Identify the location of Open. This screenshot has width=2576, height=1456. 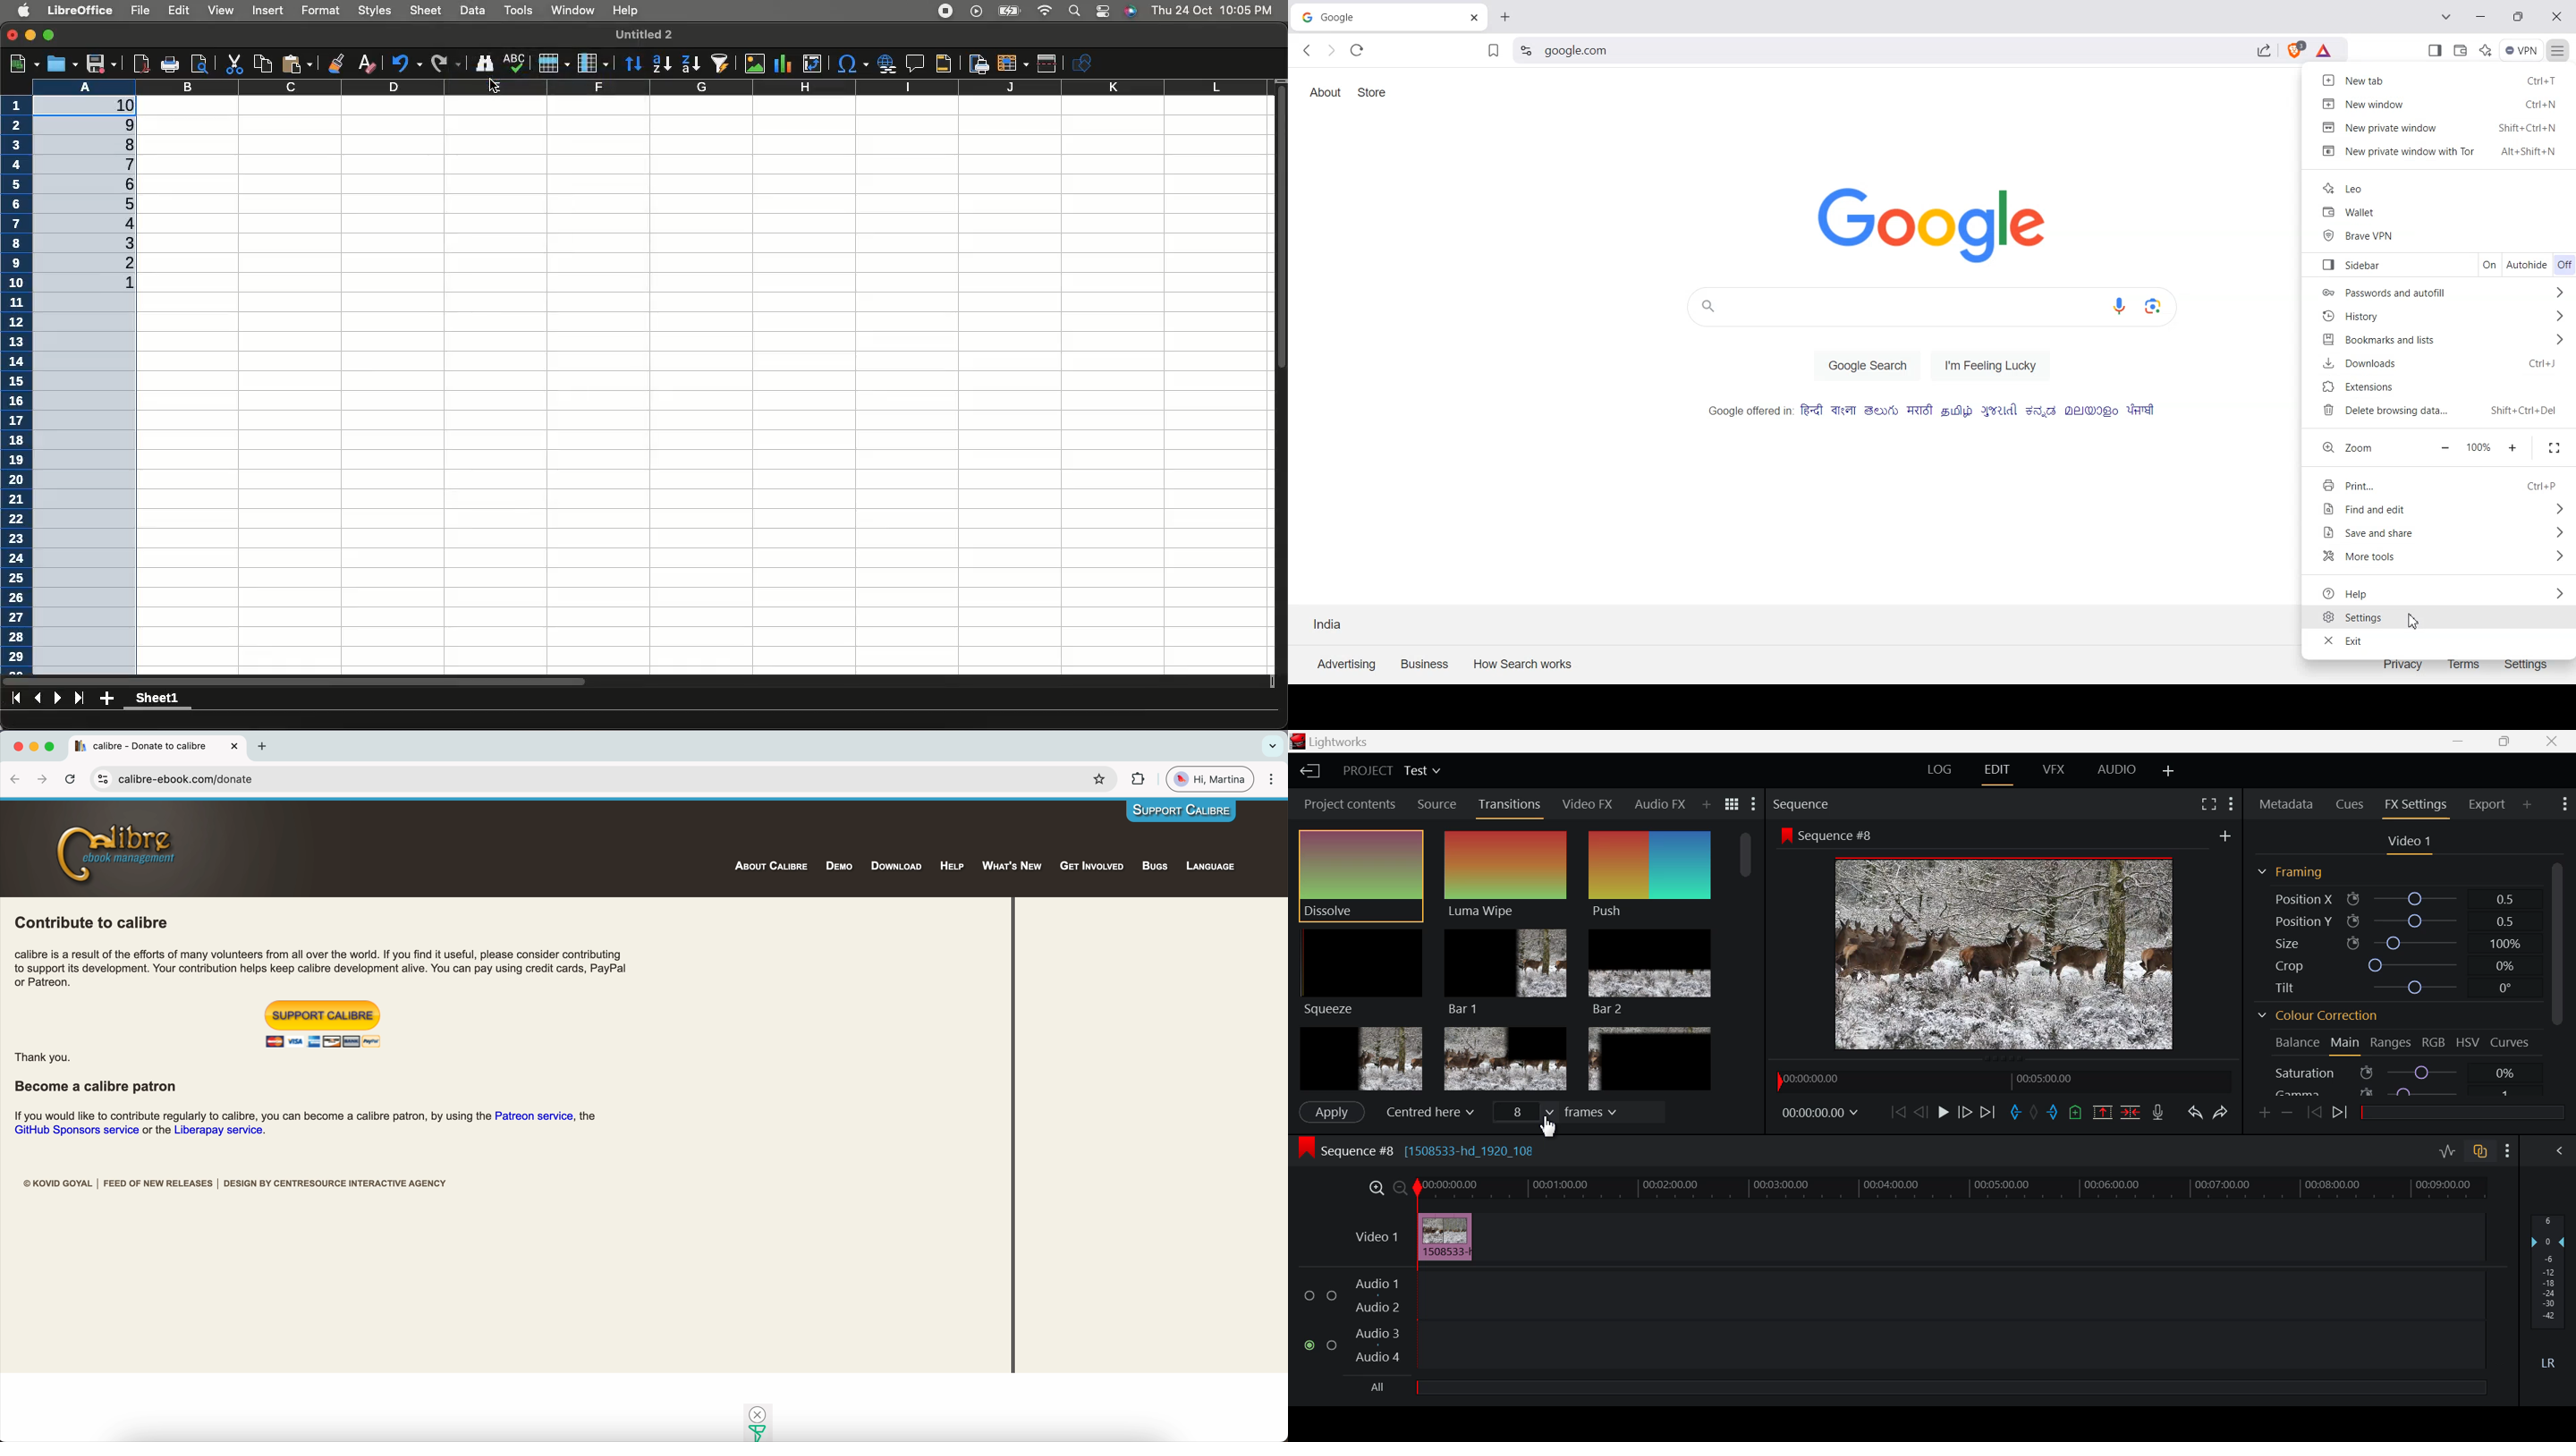
(61, 64).